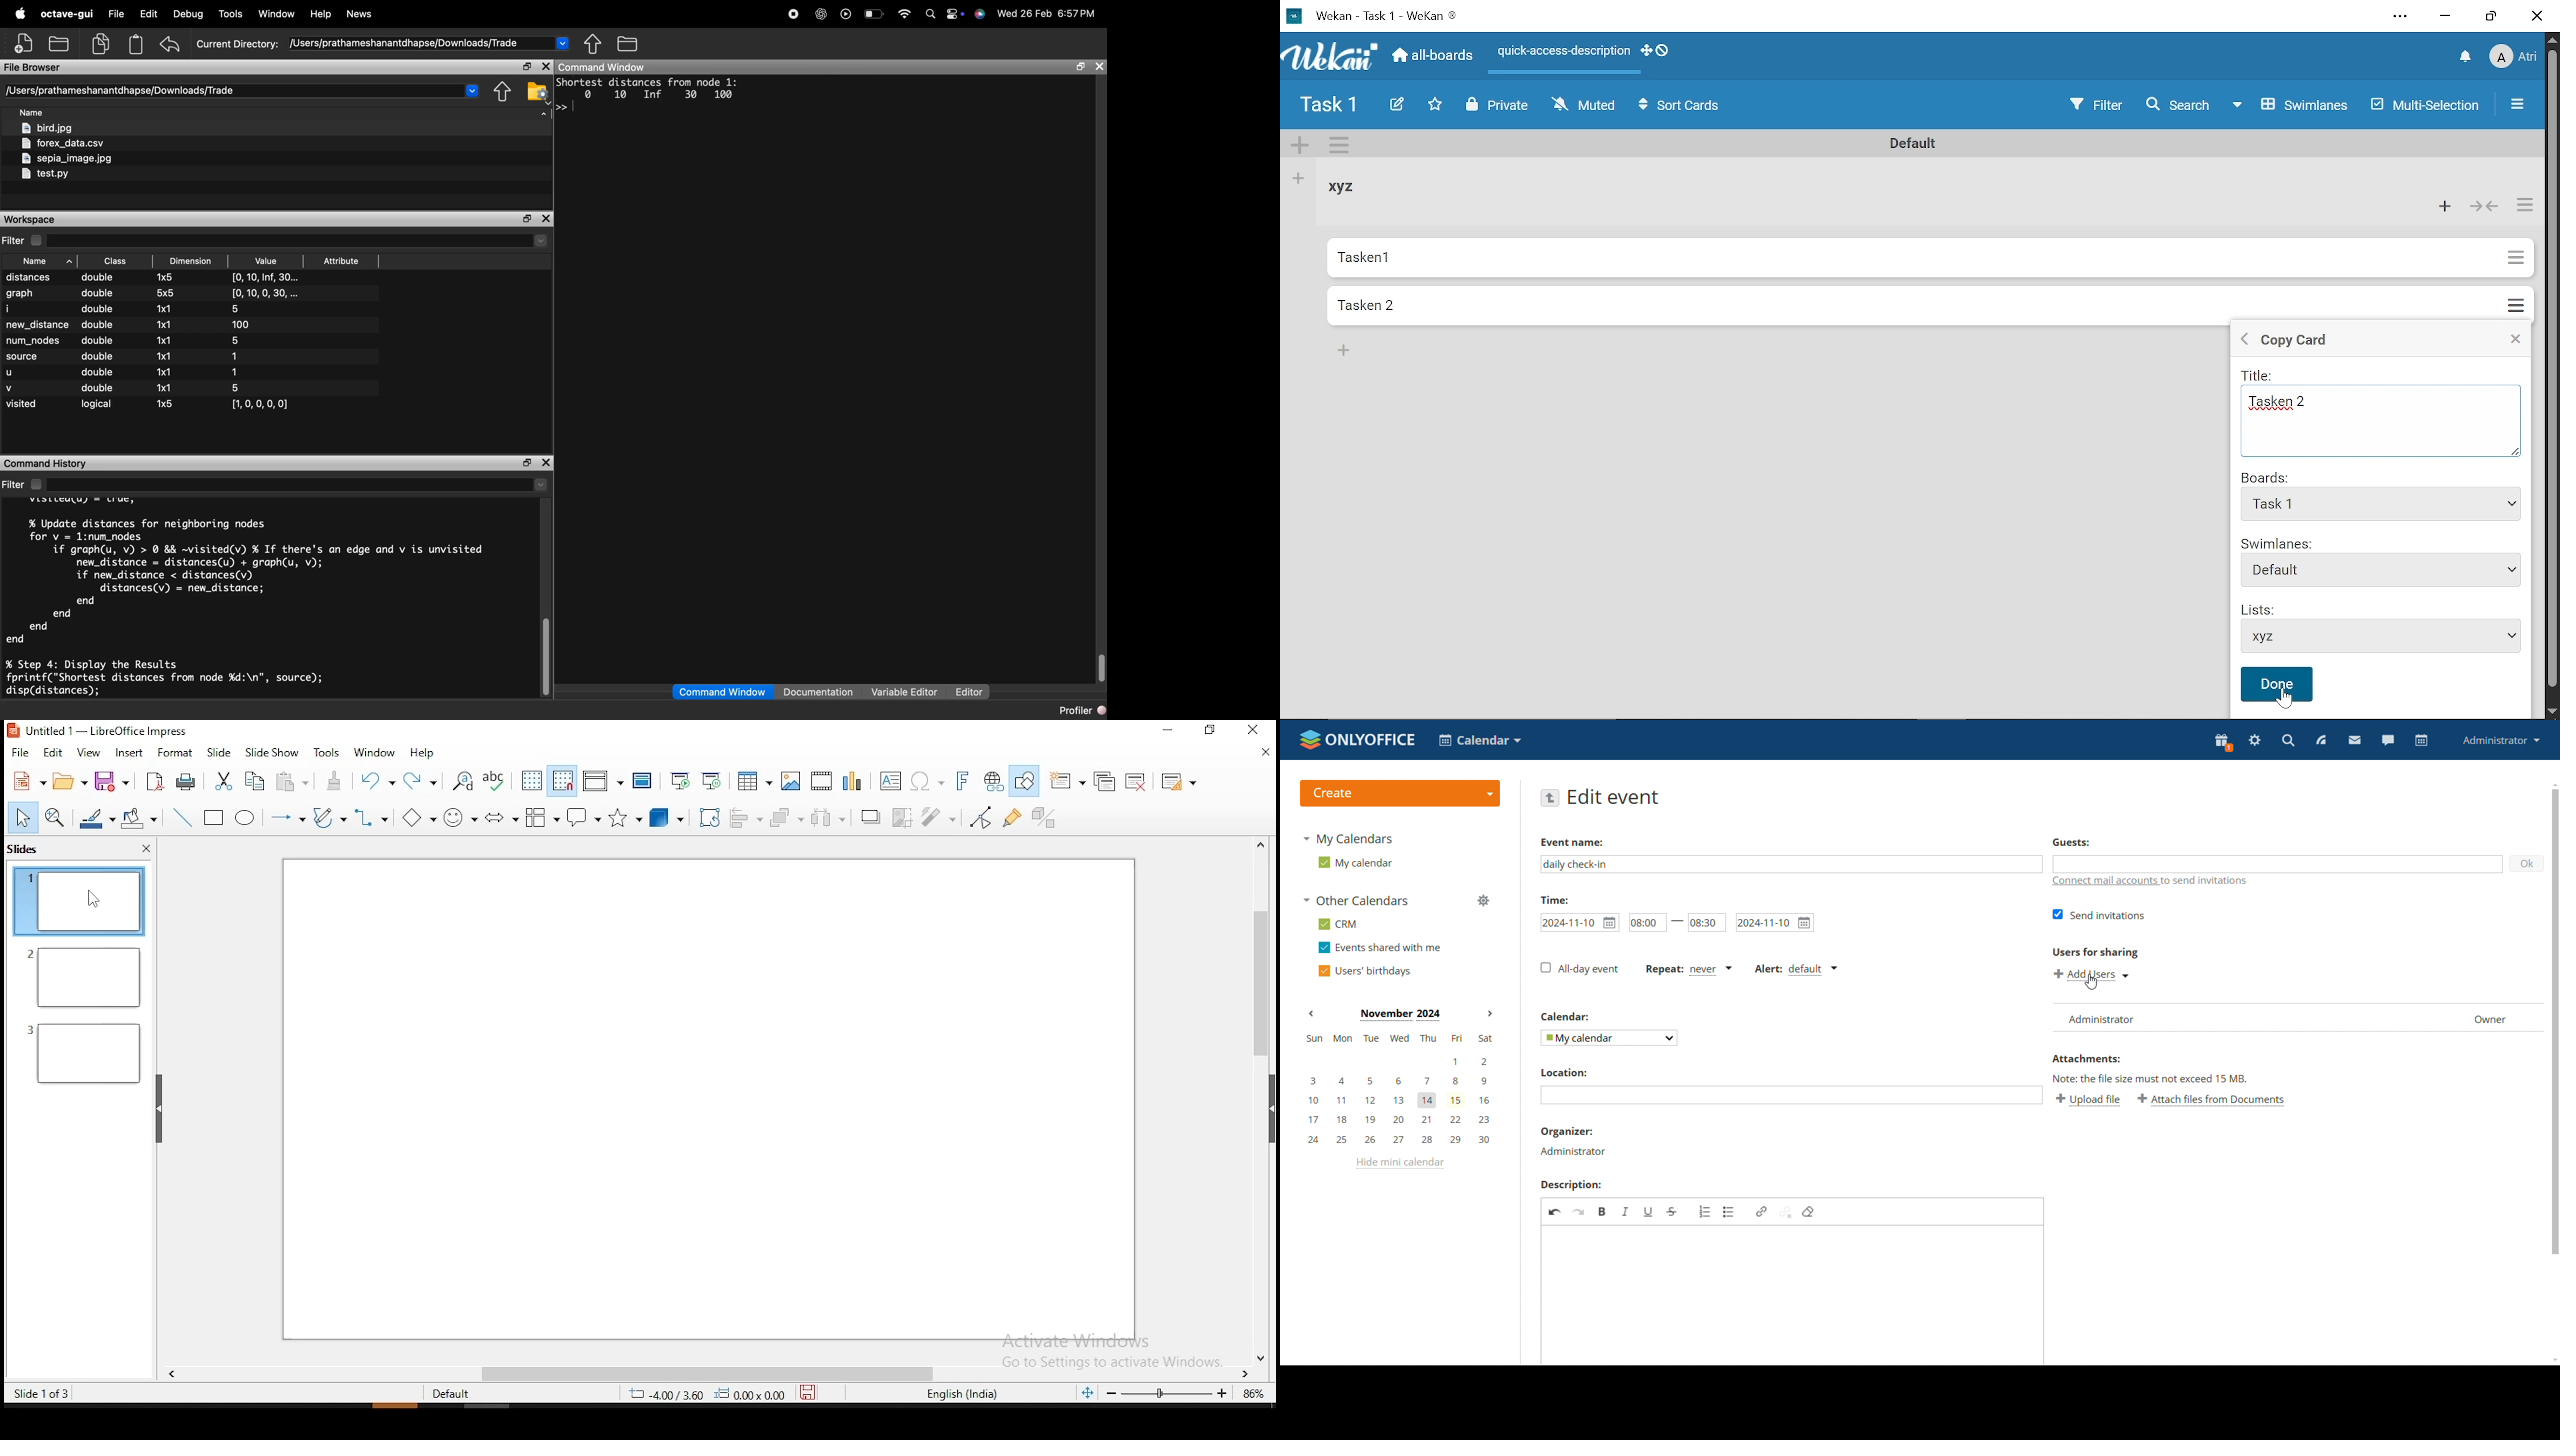  Describe the element at coordinates (292, 780) in the screenshot. I see `paste` at that location.